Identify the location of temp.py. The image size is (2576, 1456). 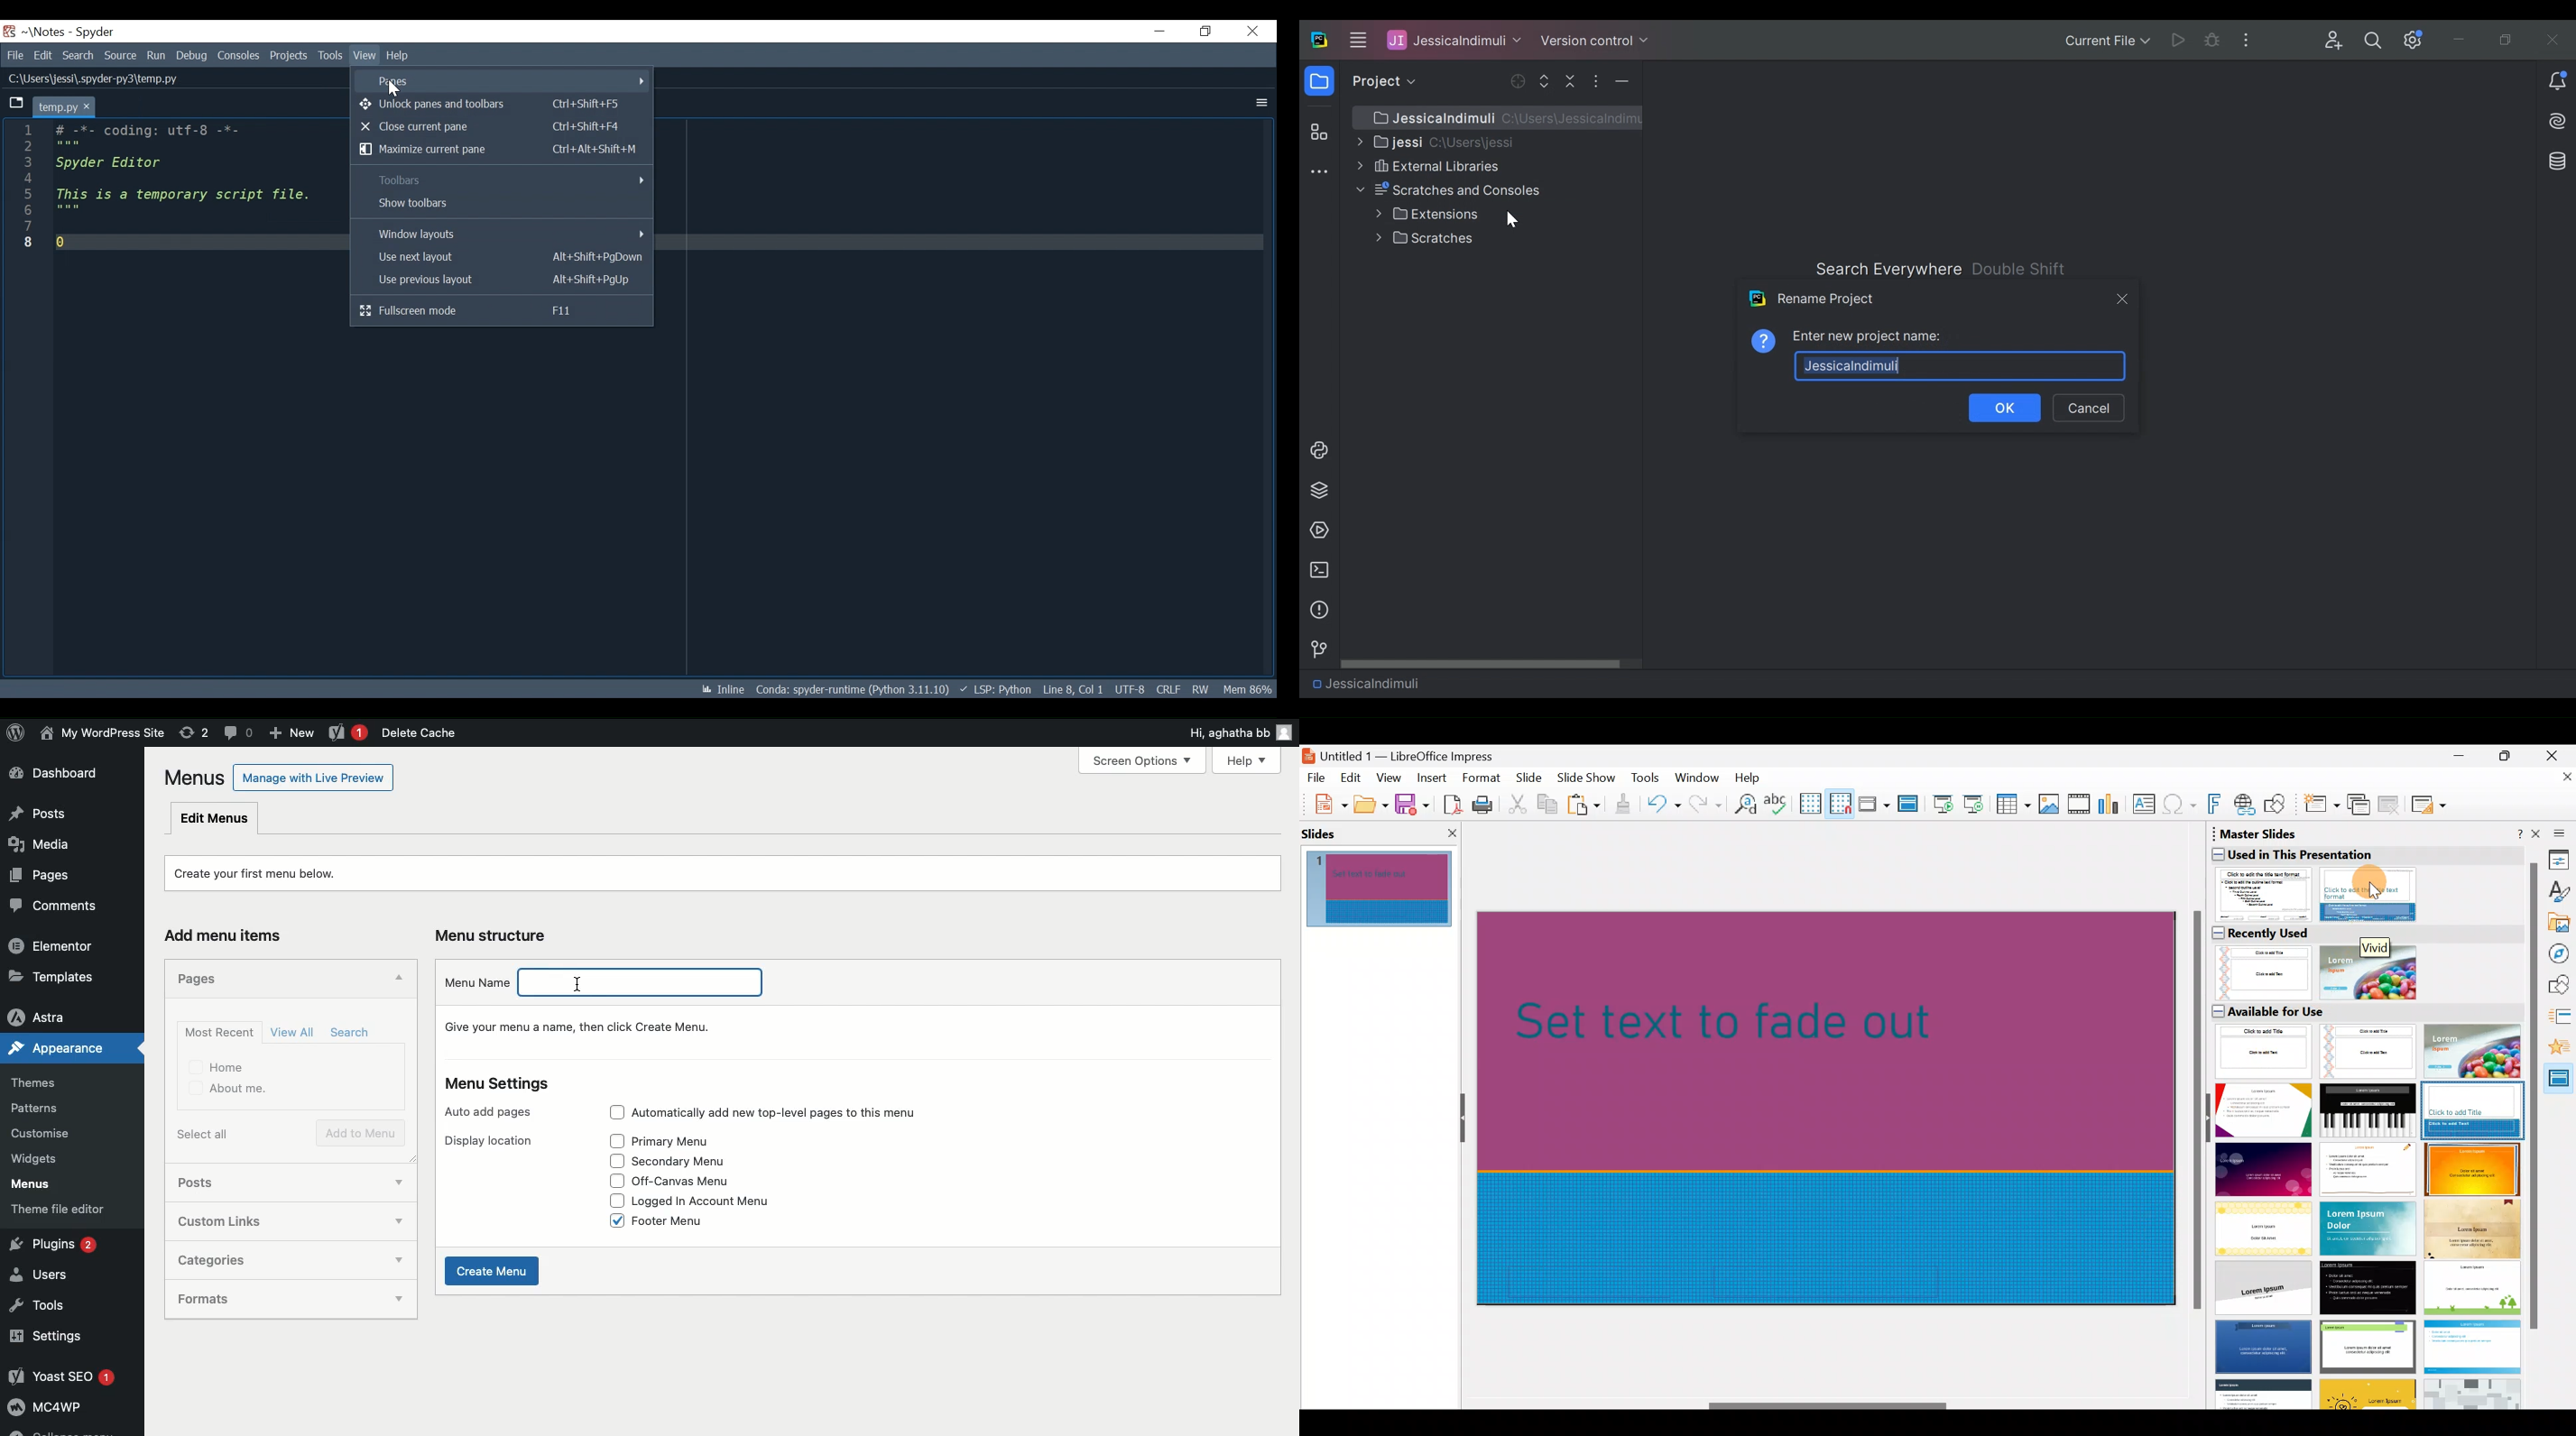
(63, 106).